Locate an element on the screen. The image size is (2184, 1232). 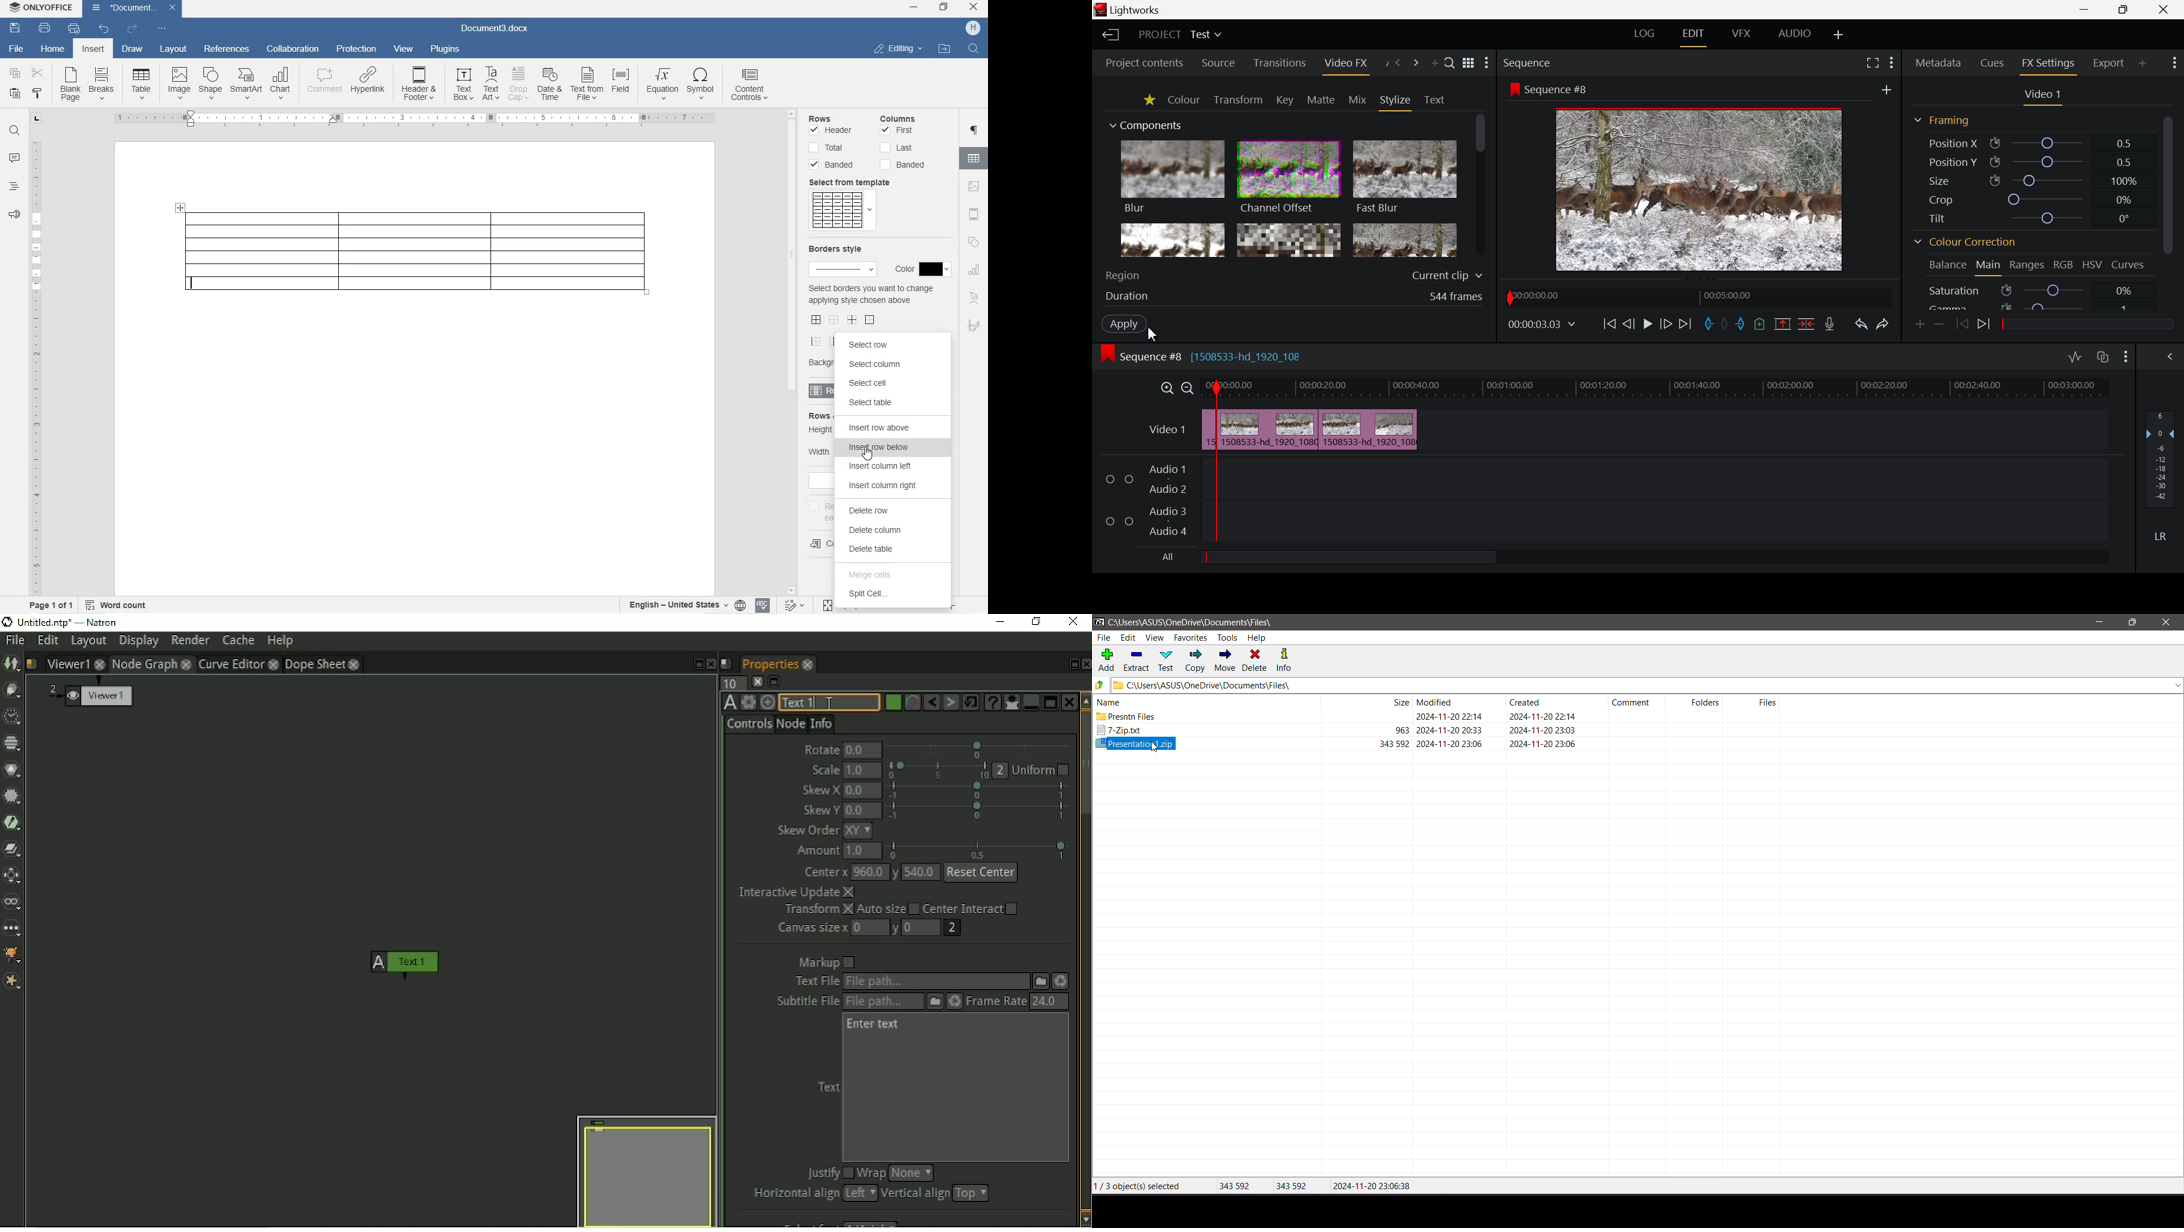
Scroll Bar is located at coordinates (1480, 187).